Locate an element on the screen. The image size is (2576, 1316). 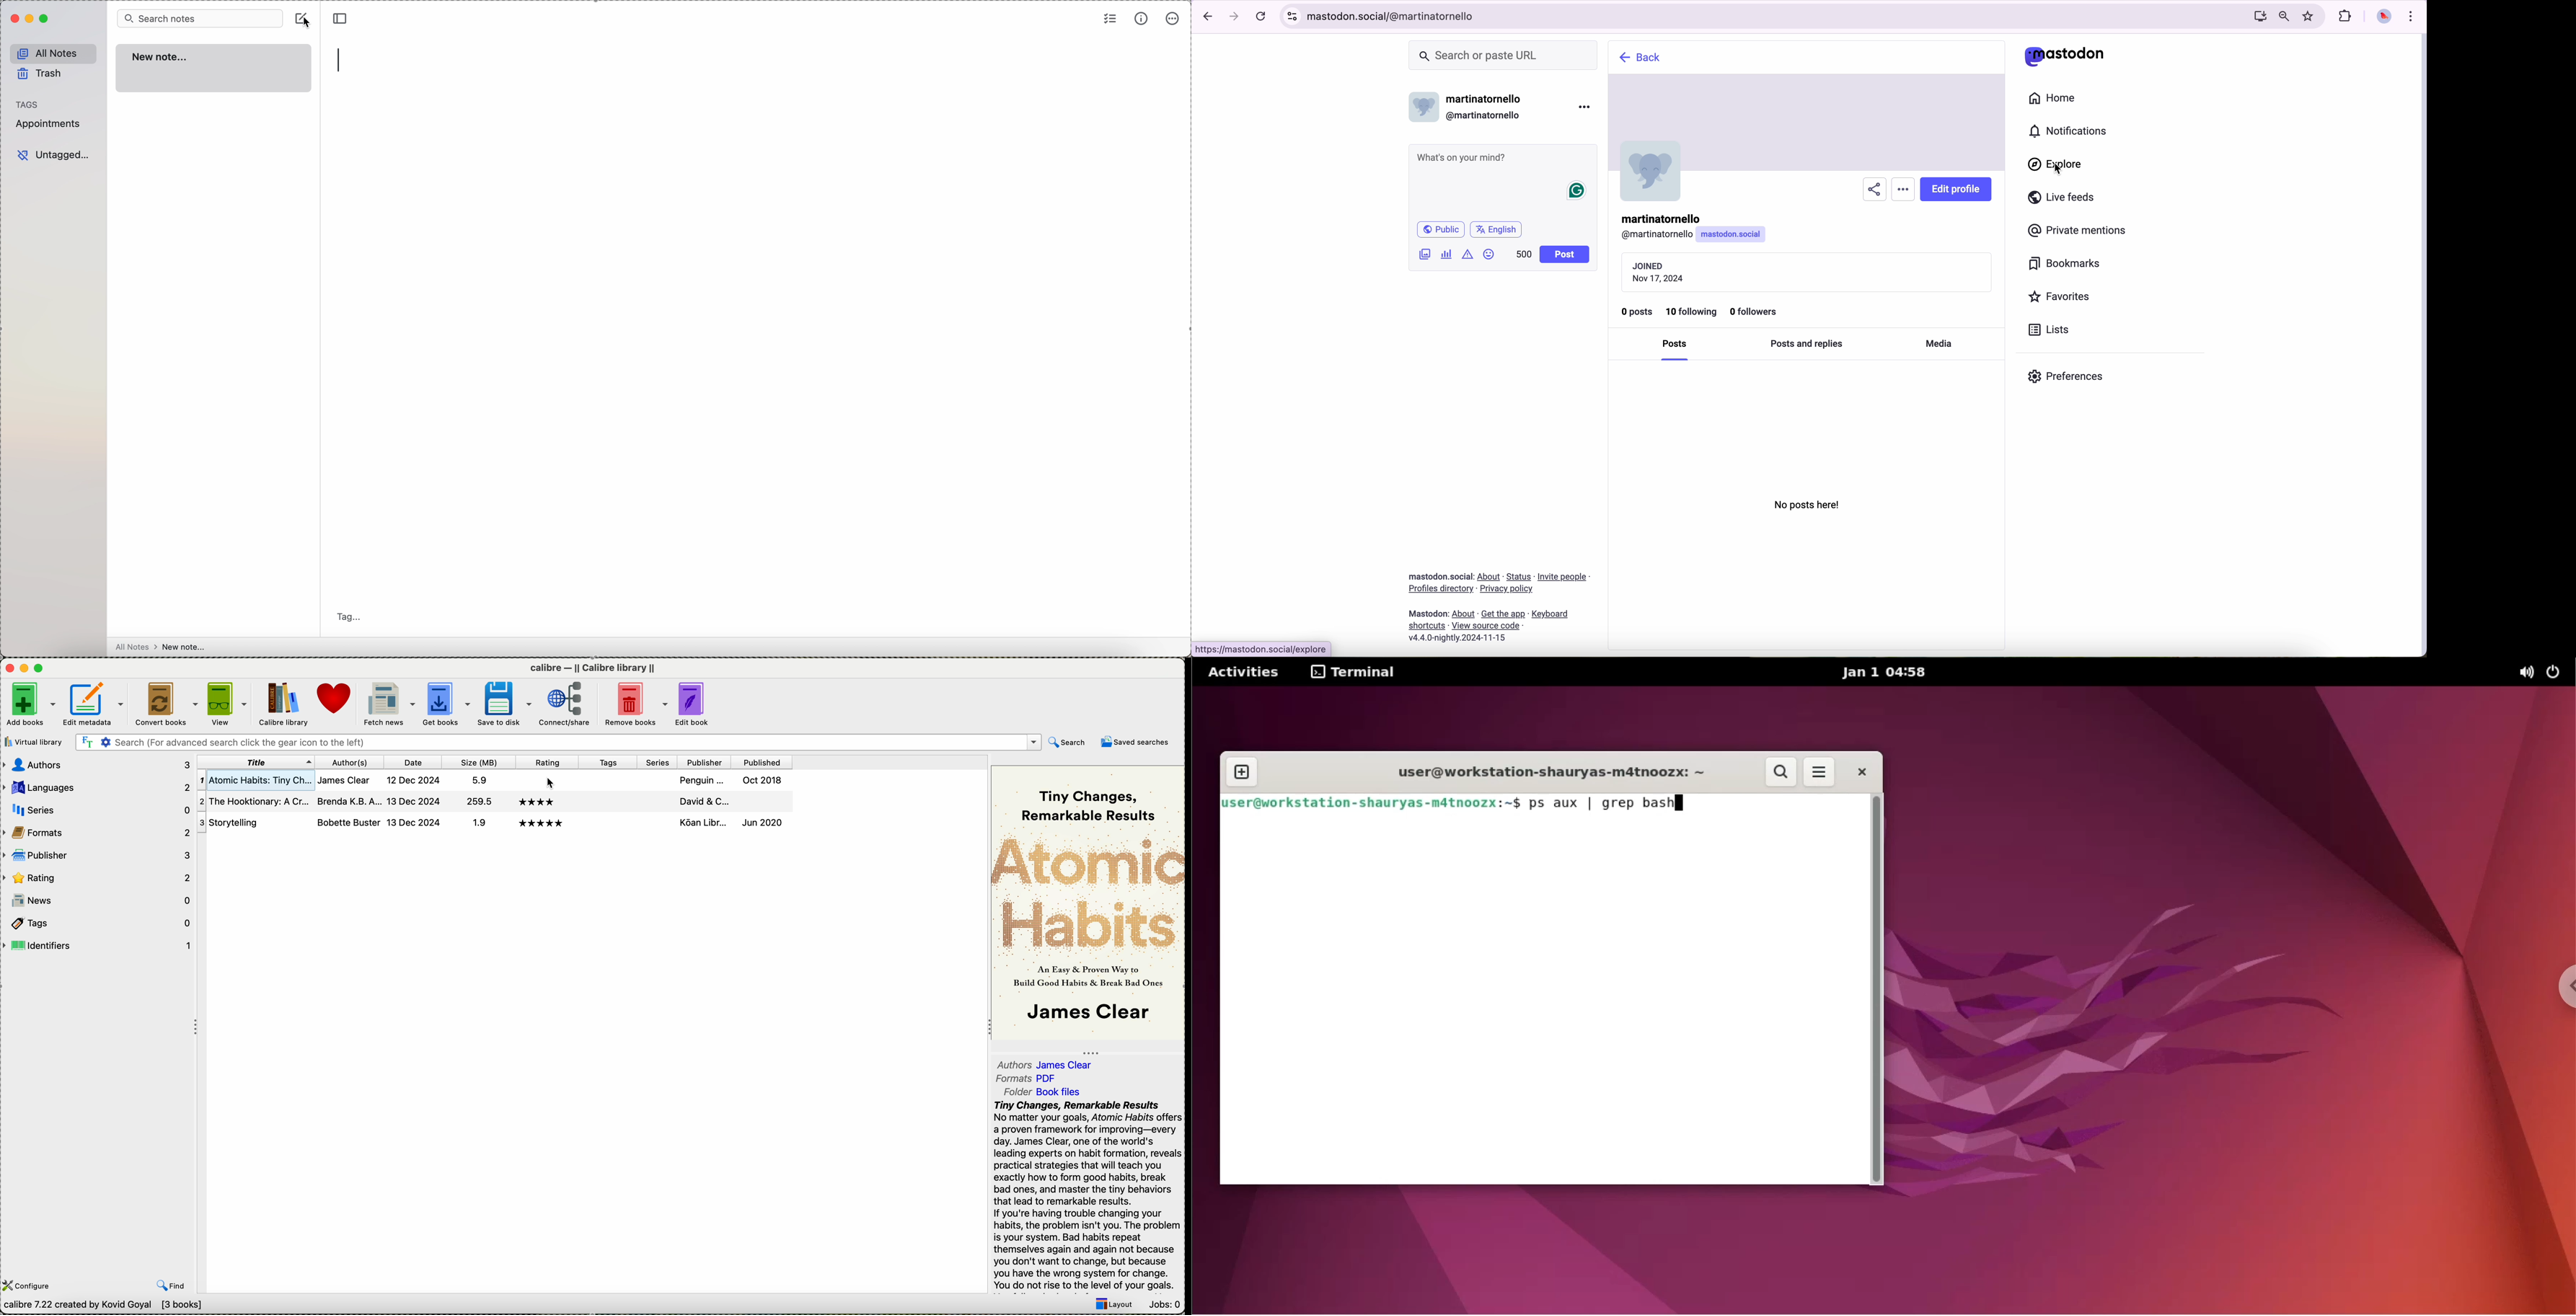
link is located at coordinates (1464, 614).